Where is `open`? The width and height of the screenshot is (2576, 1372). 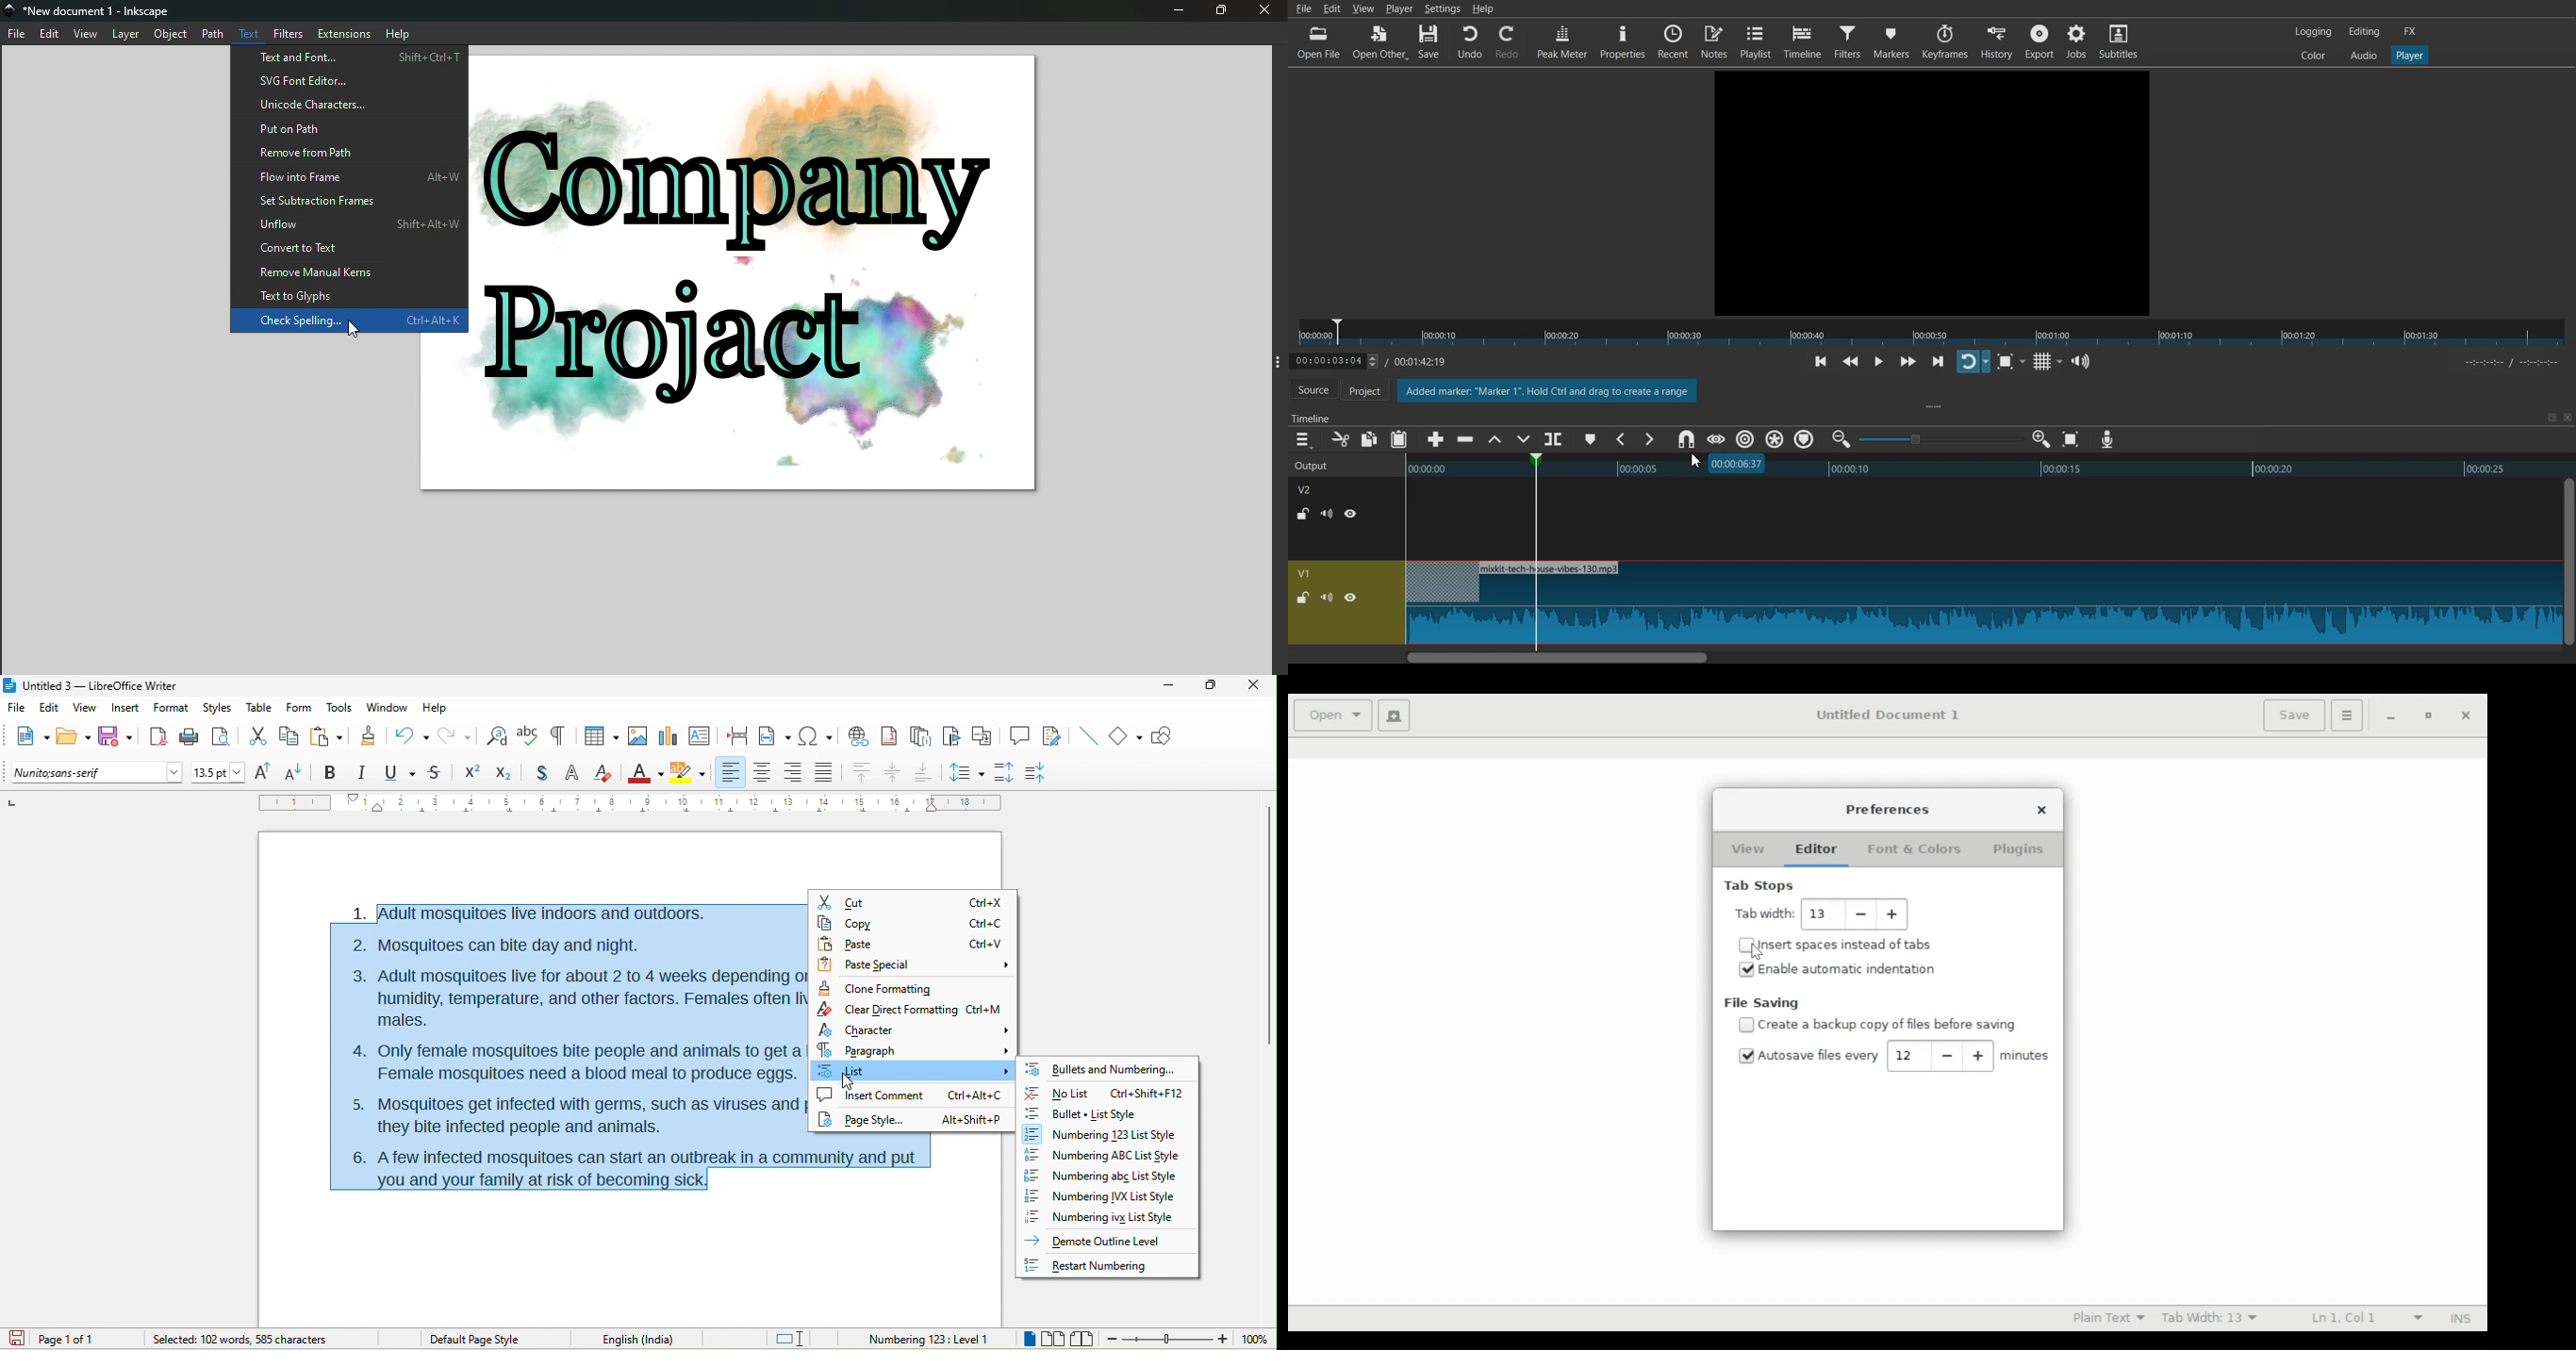 open is located at coordinates (74, 738).